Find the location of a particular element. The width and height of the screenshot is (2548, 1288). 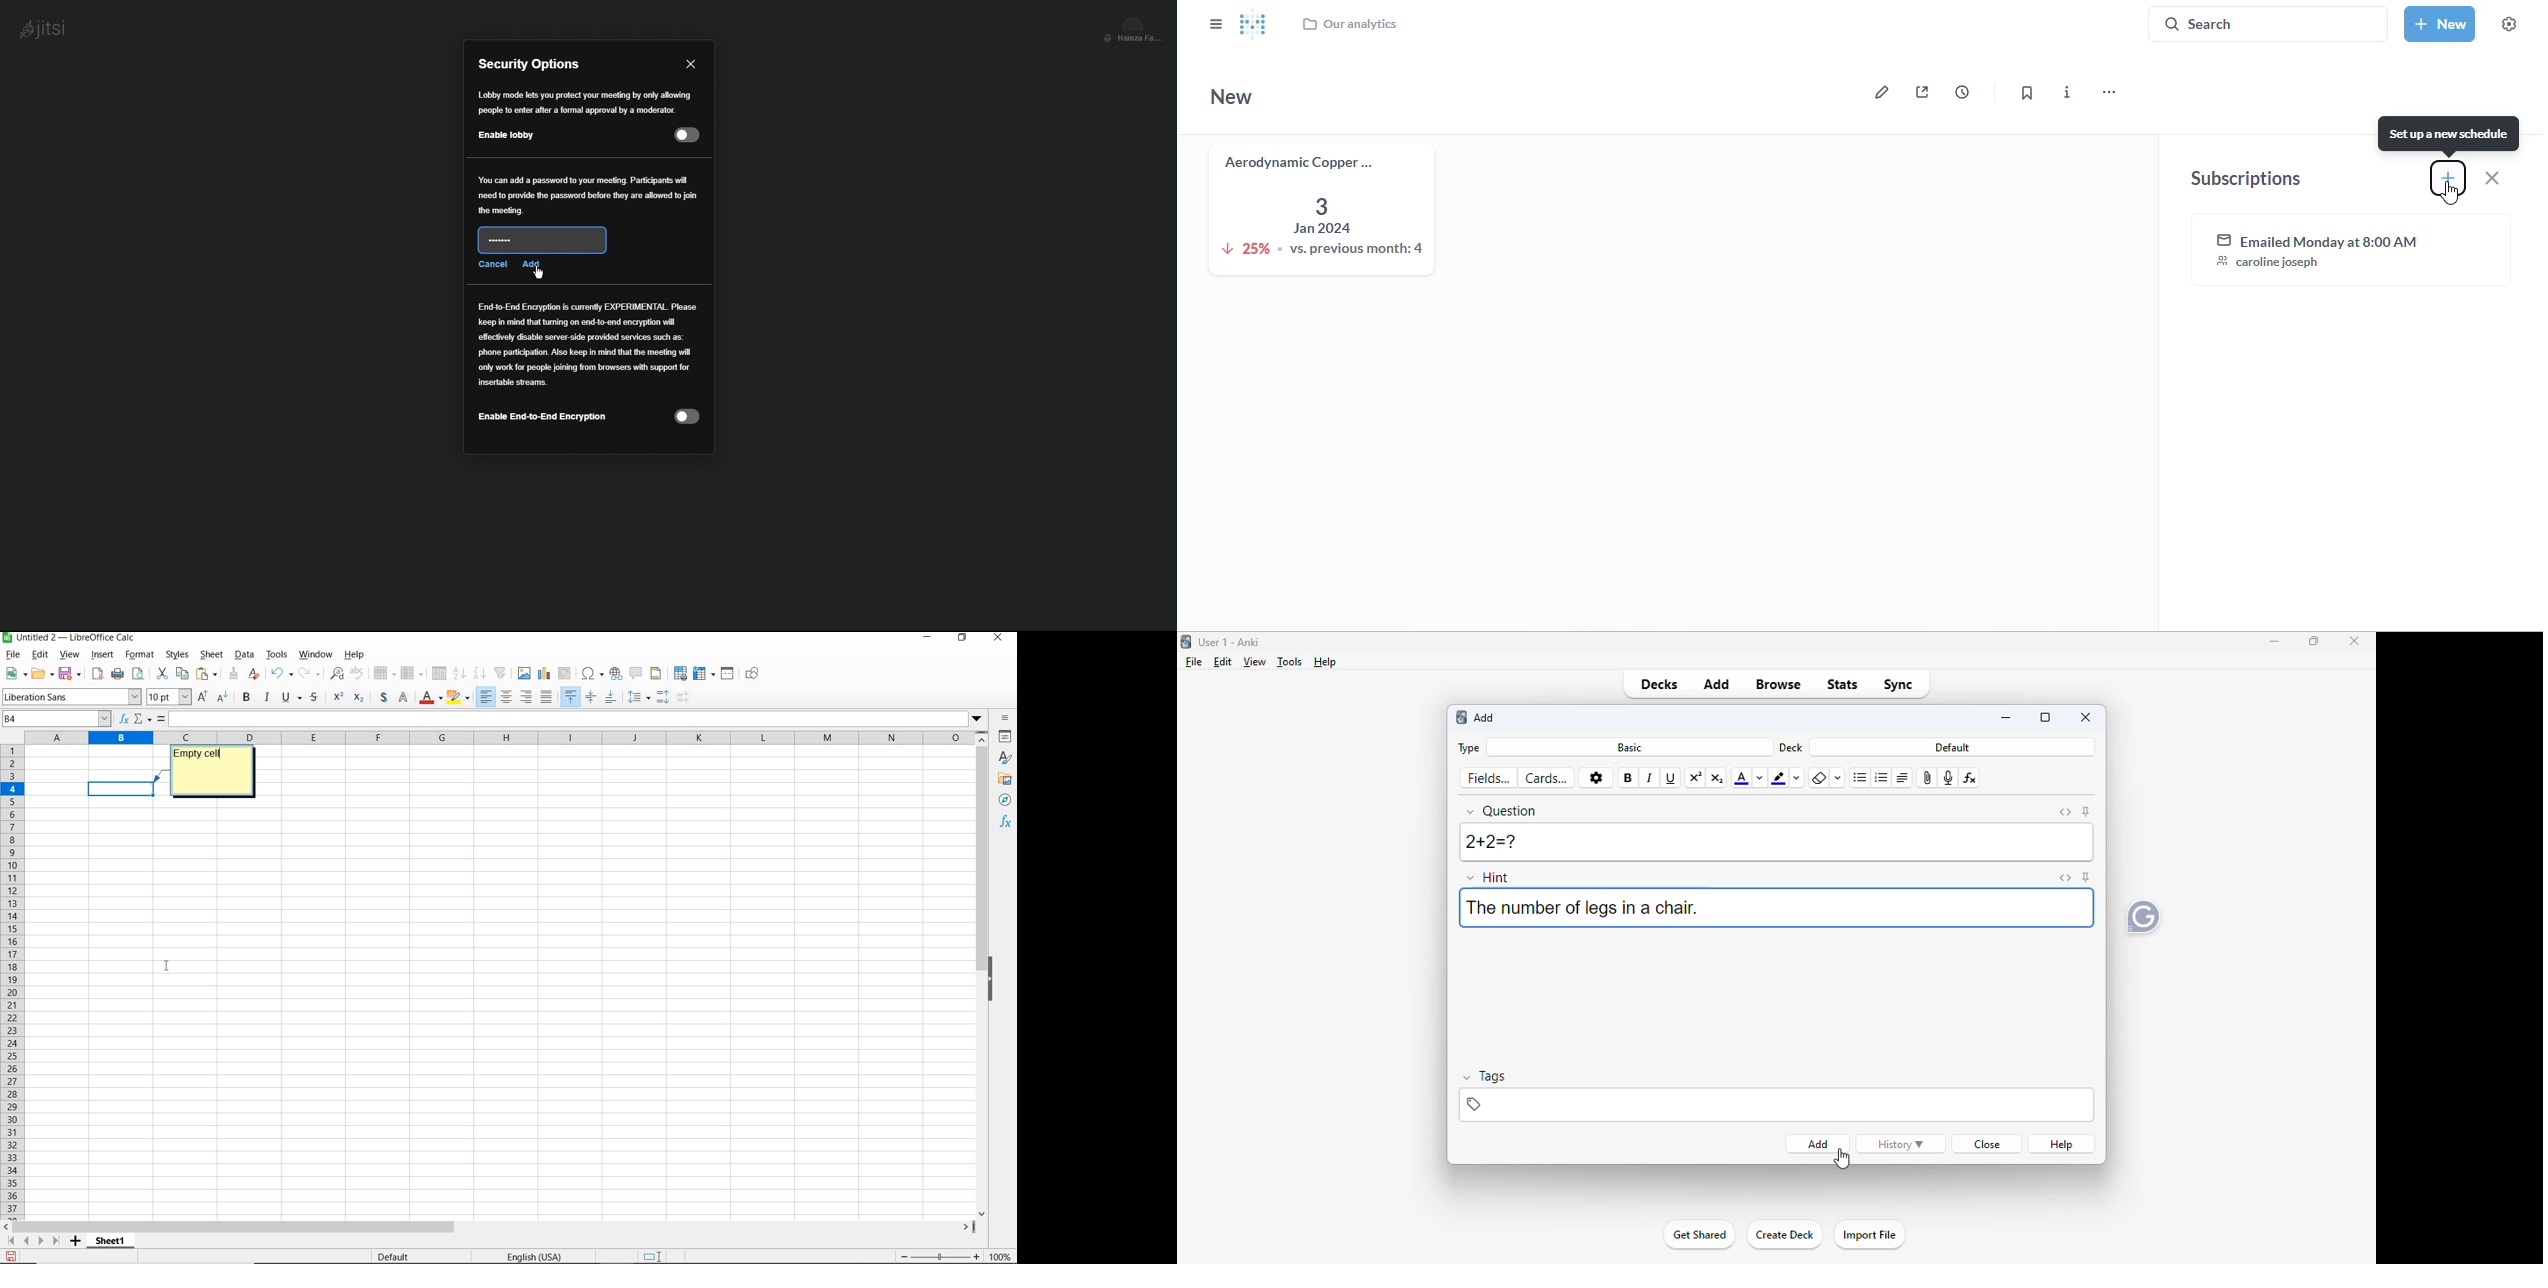

cursor is located at coordinates (2451, 194).